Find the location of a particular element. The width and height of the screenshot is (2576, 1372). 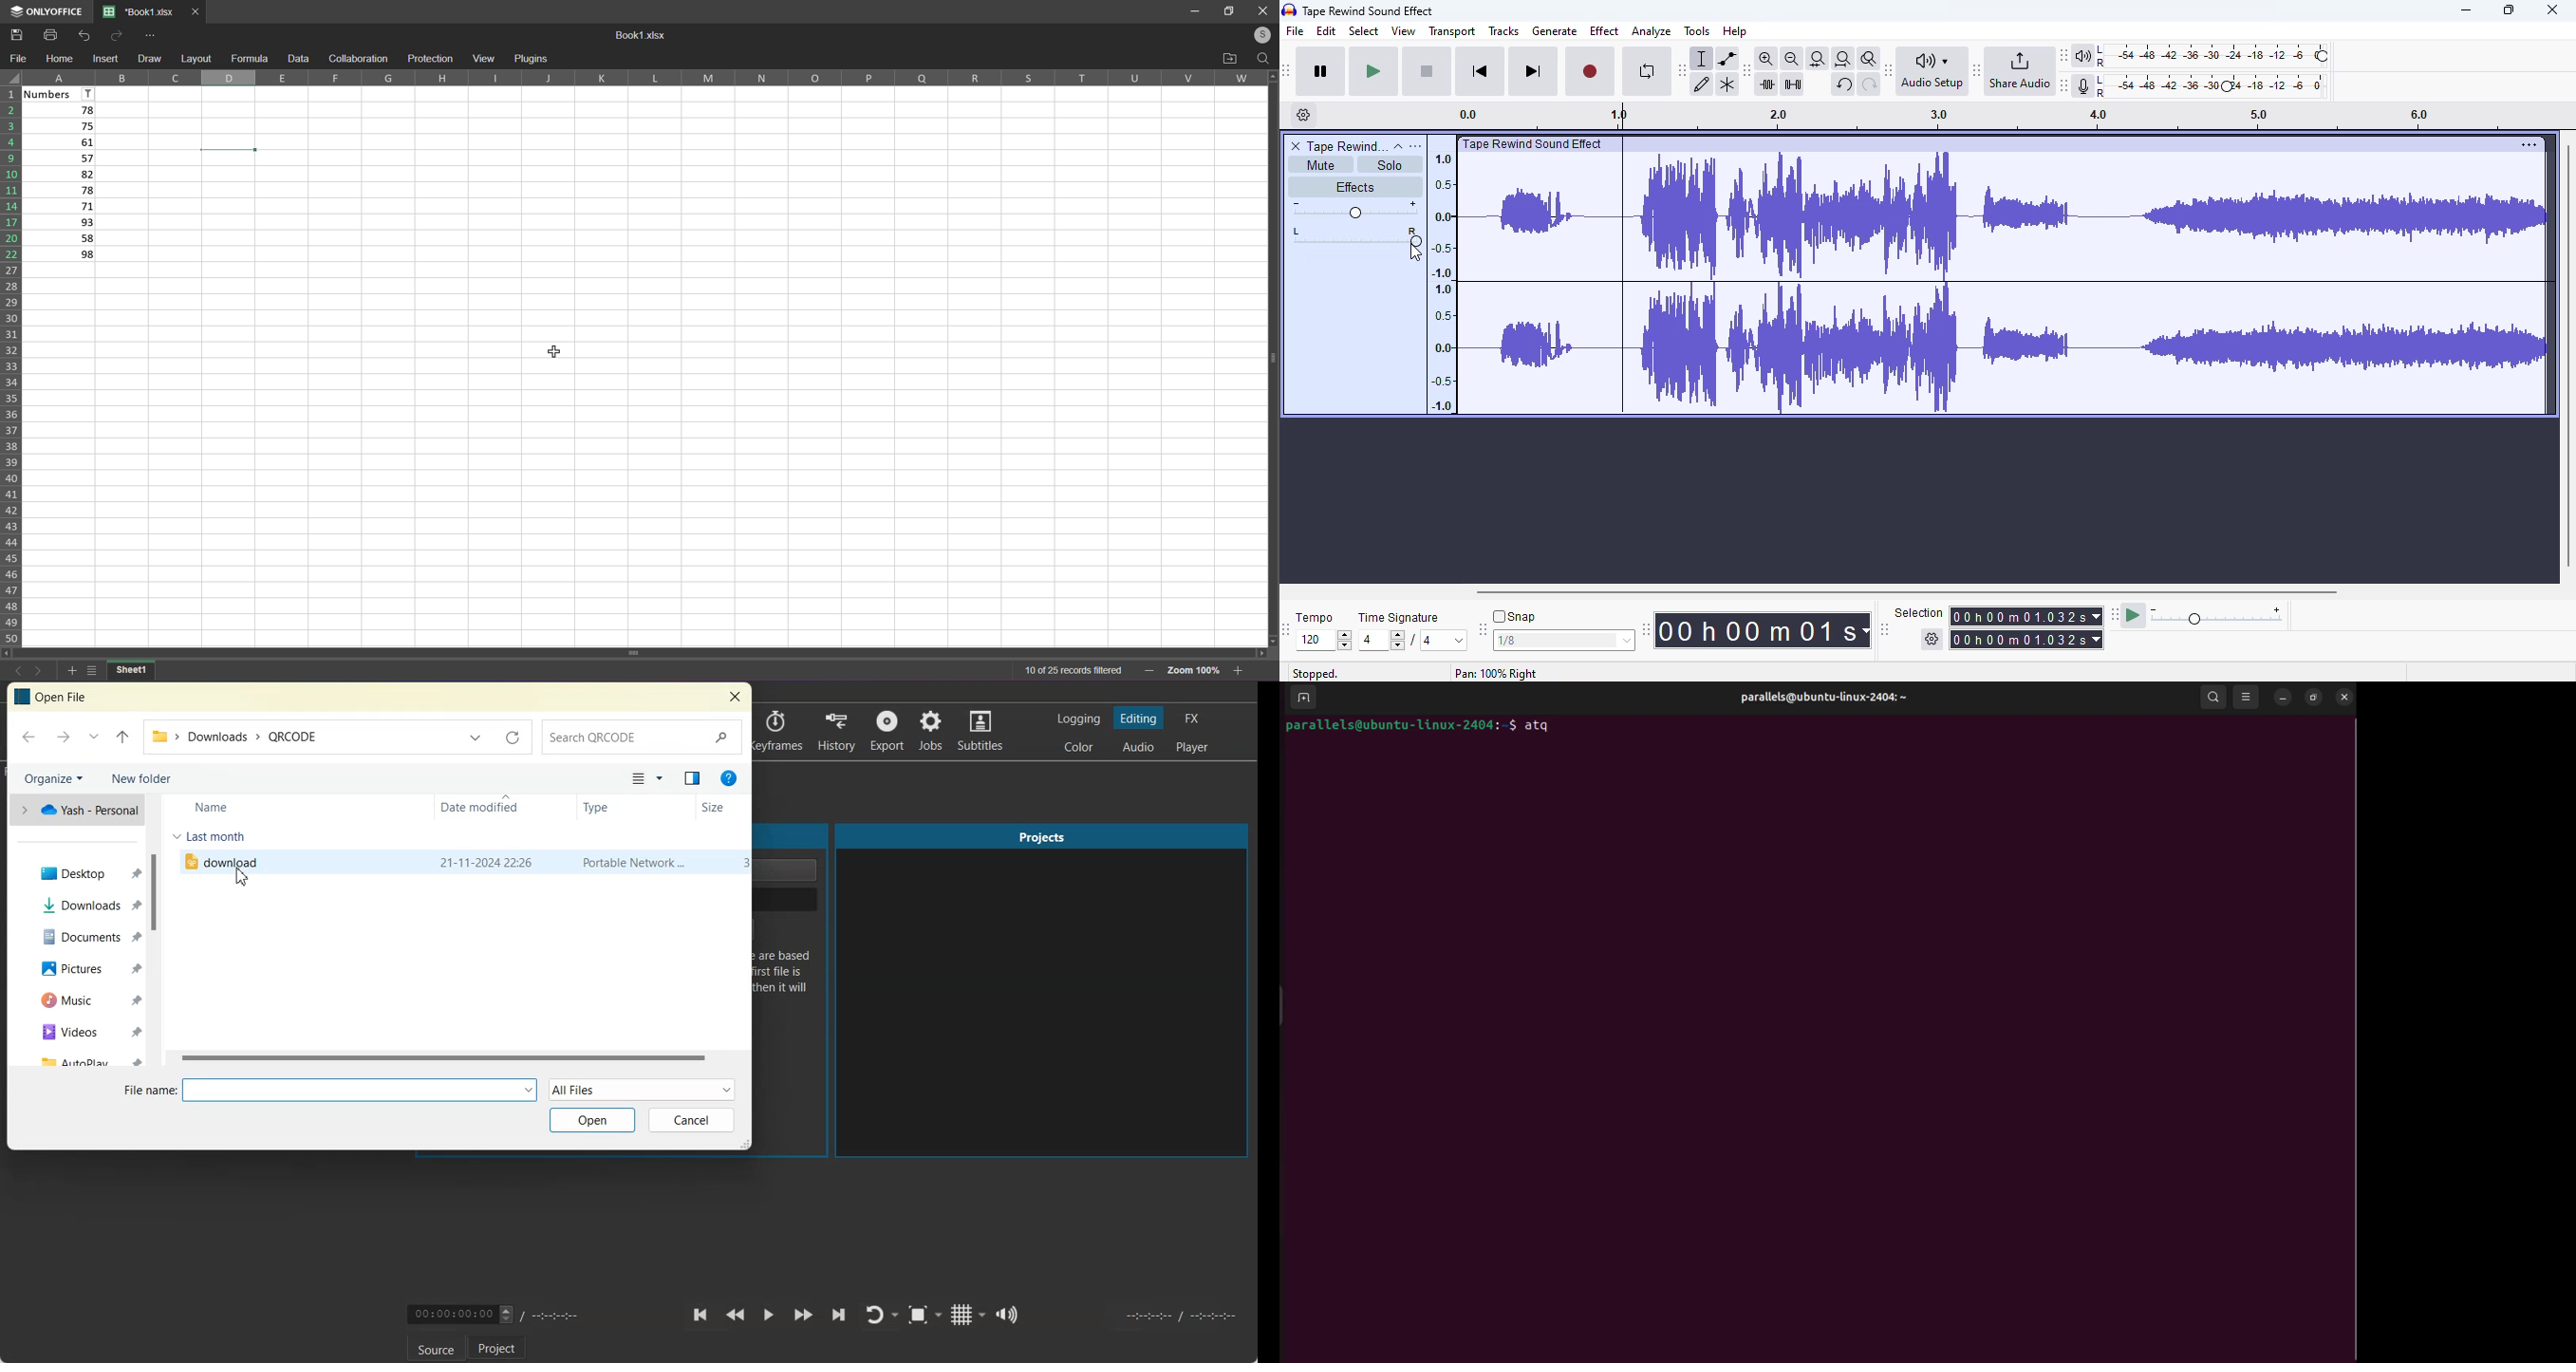

Search Bar is located at coordinates (643, 736).